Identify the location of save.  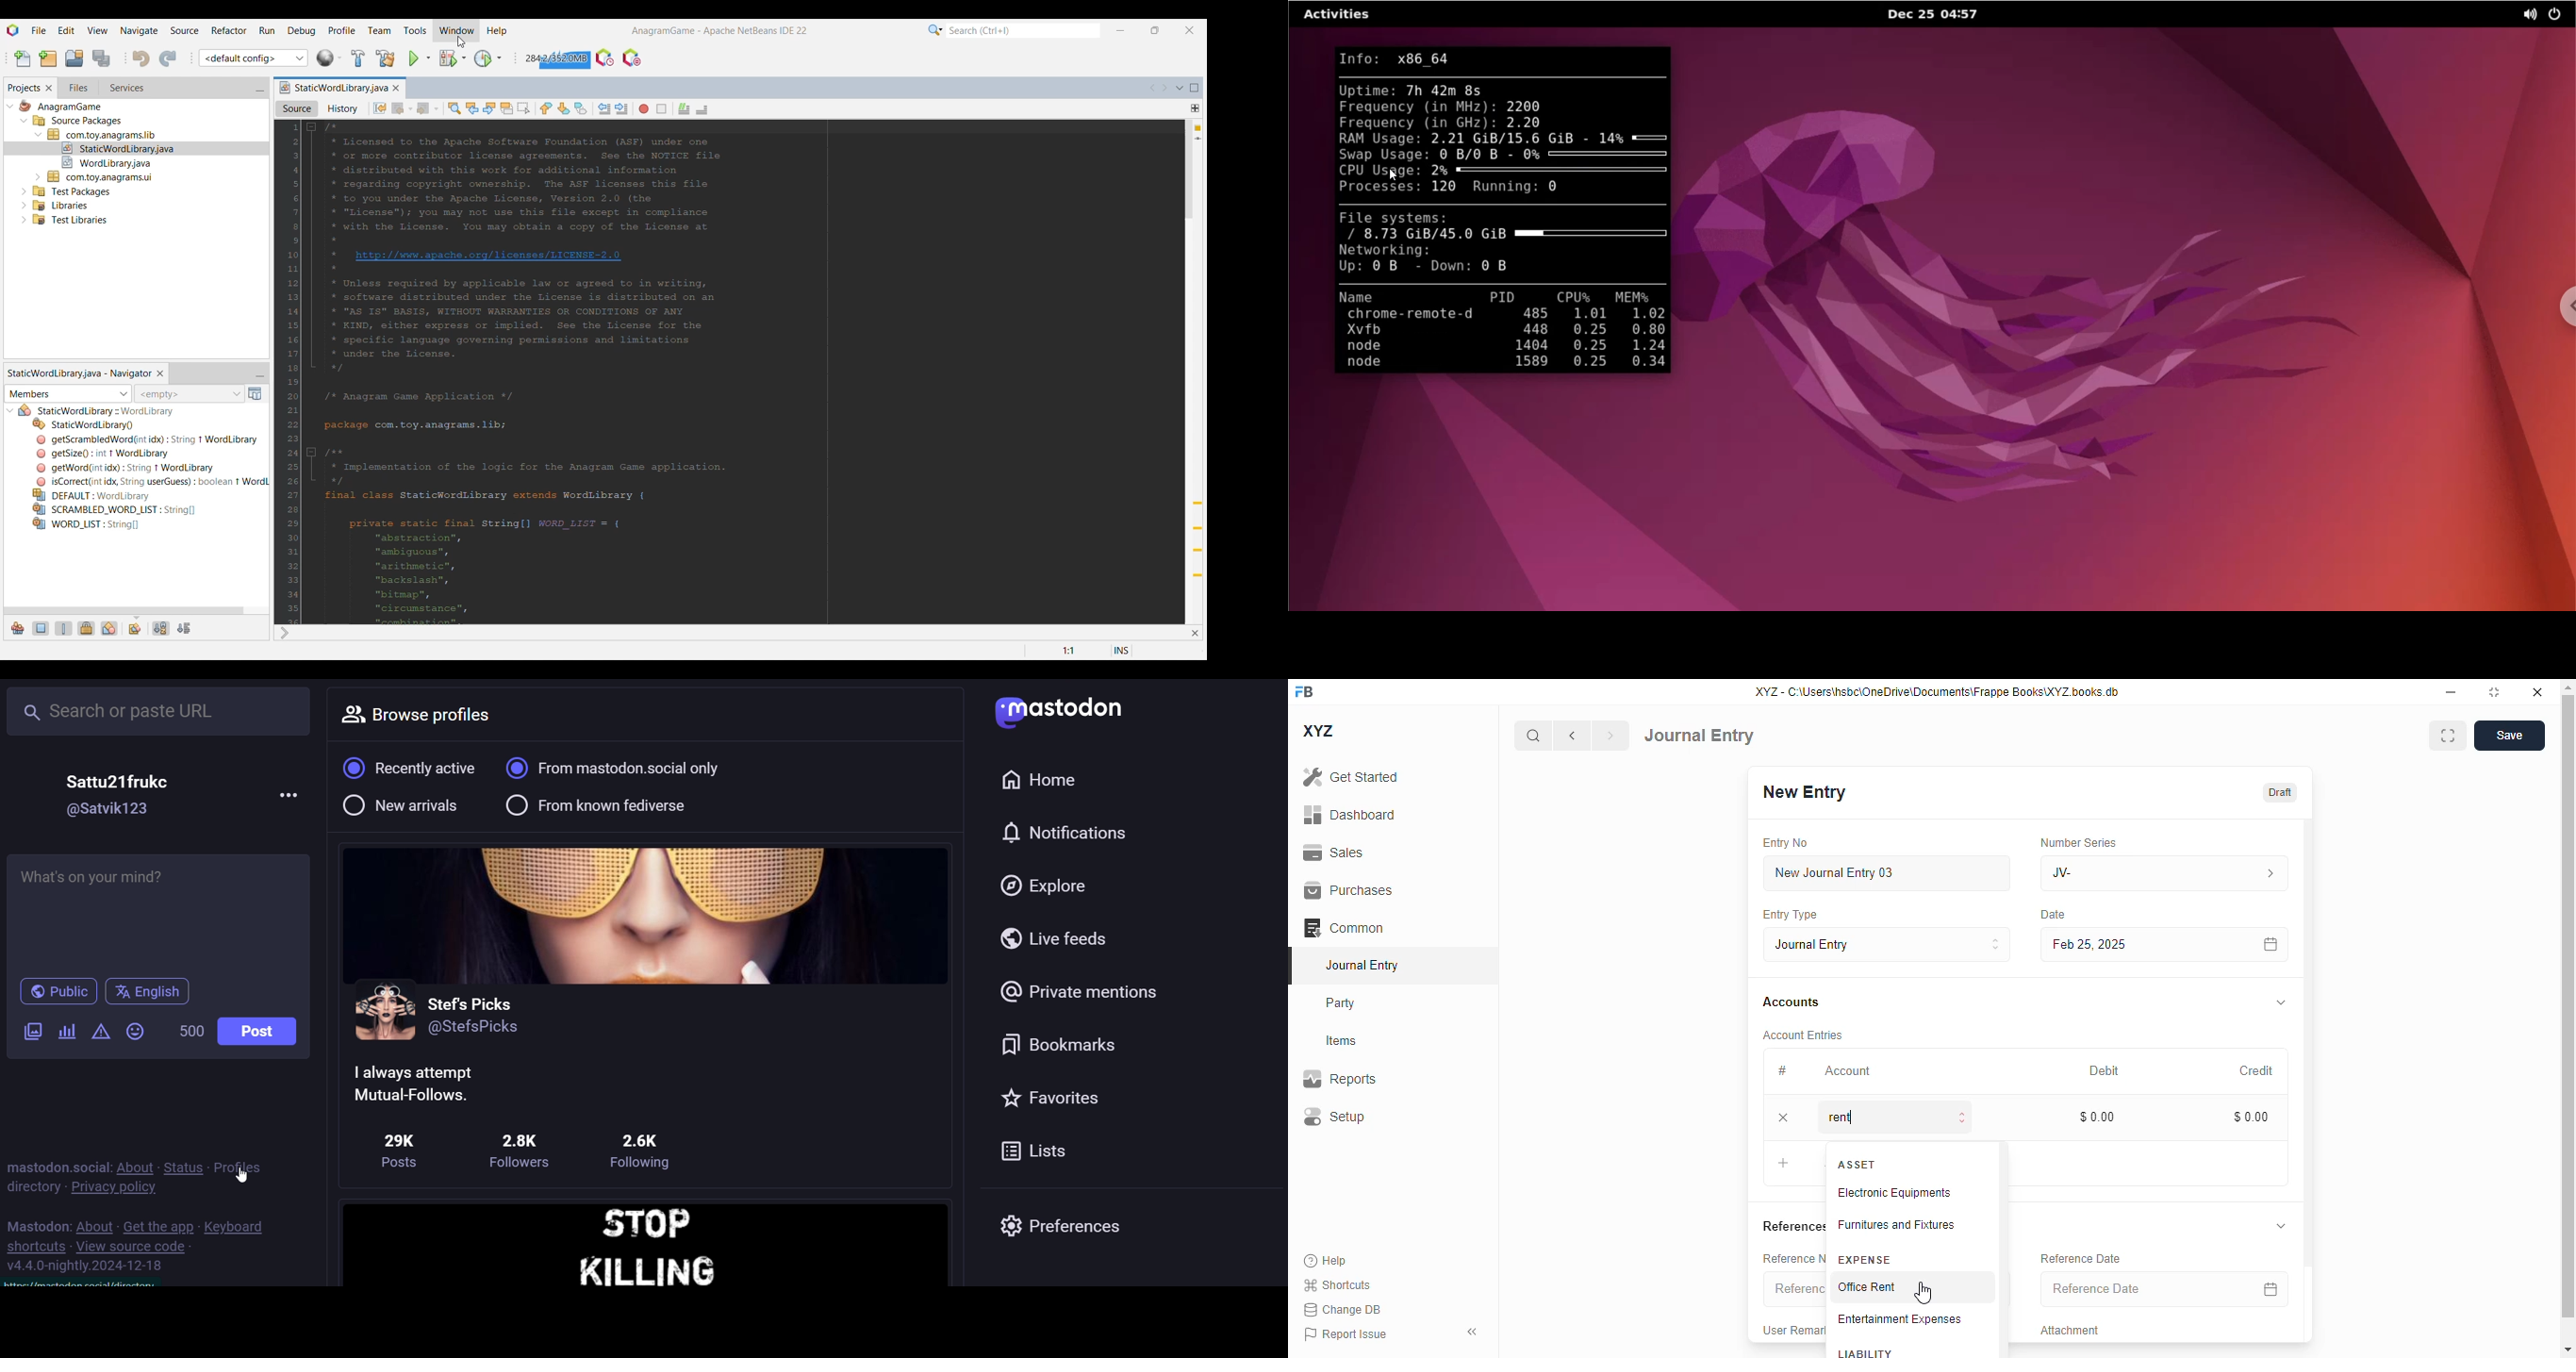
(2509, 736).